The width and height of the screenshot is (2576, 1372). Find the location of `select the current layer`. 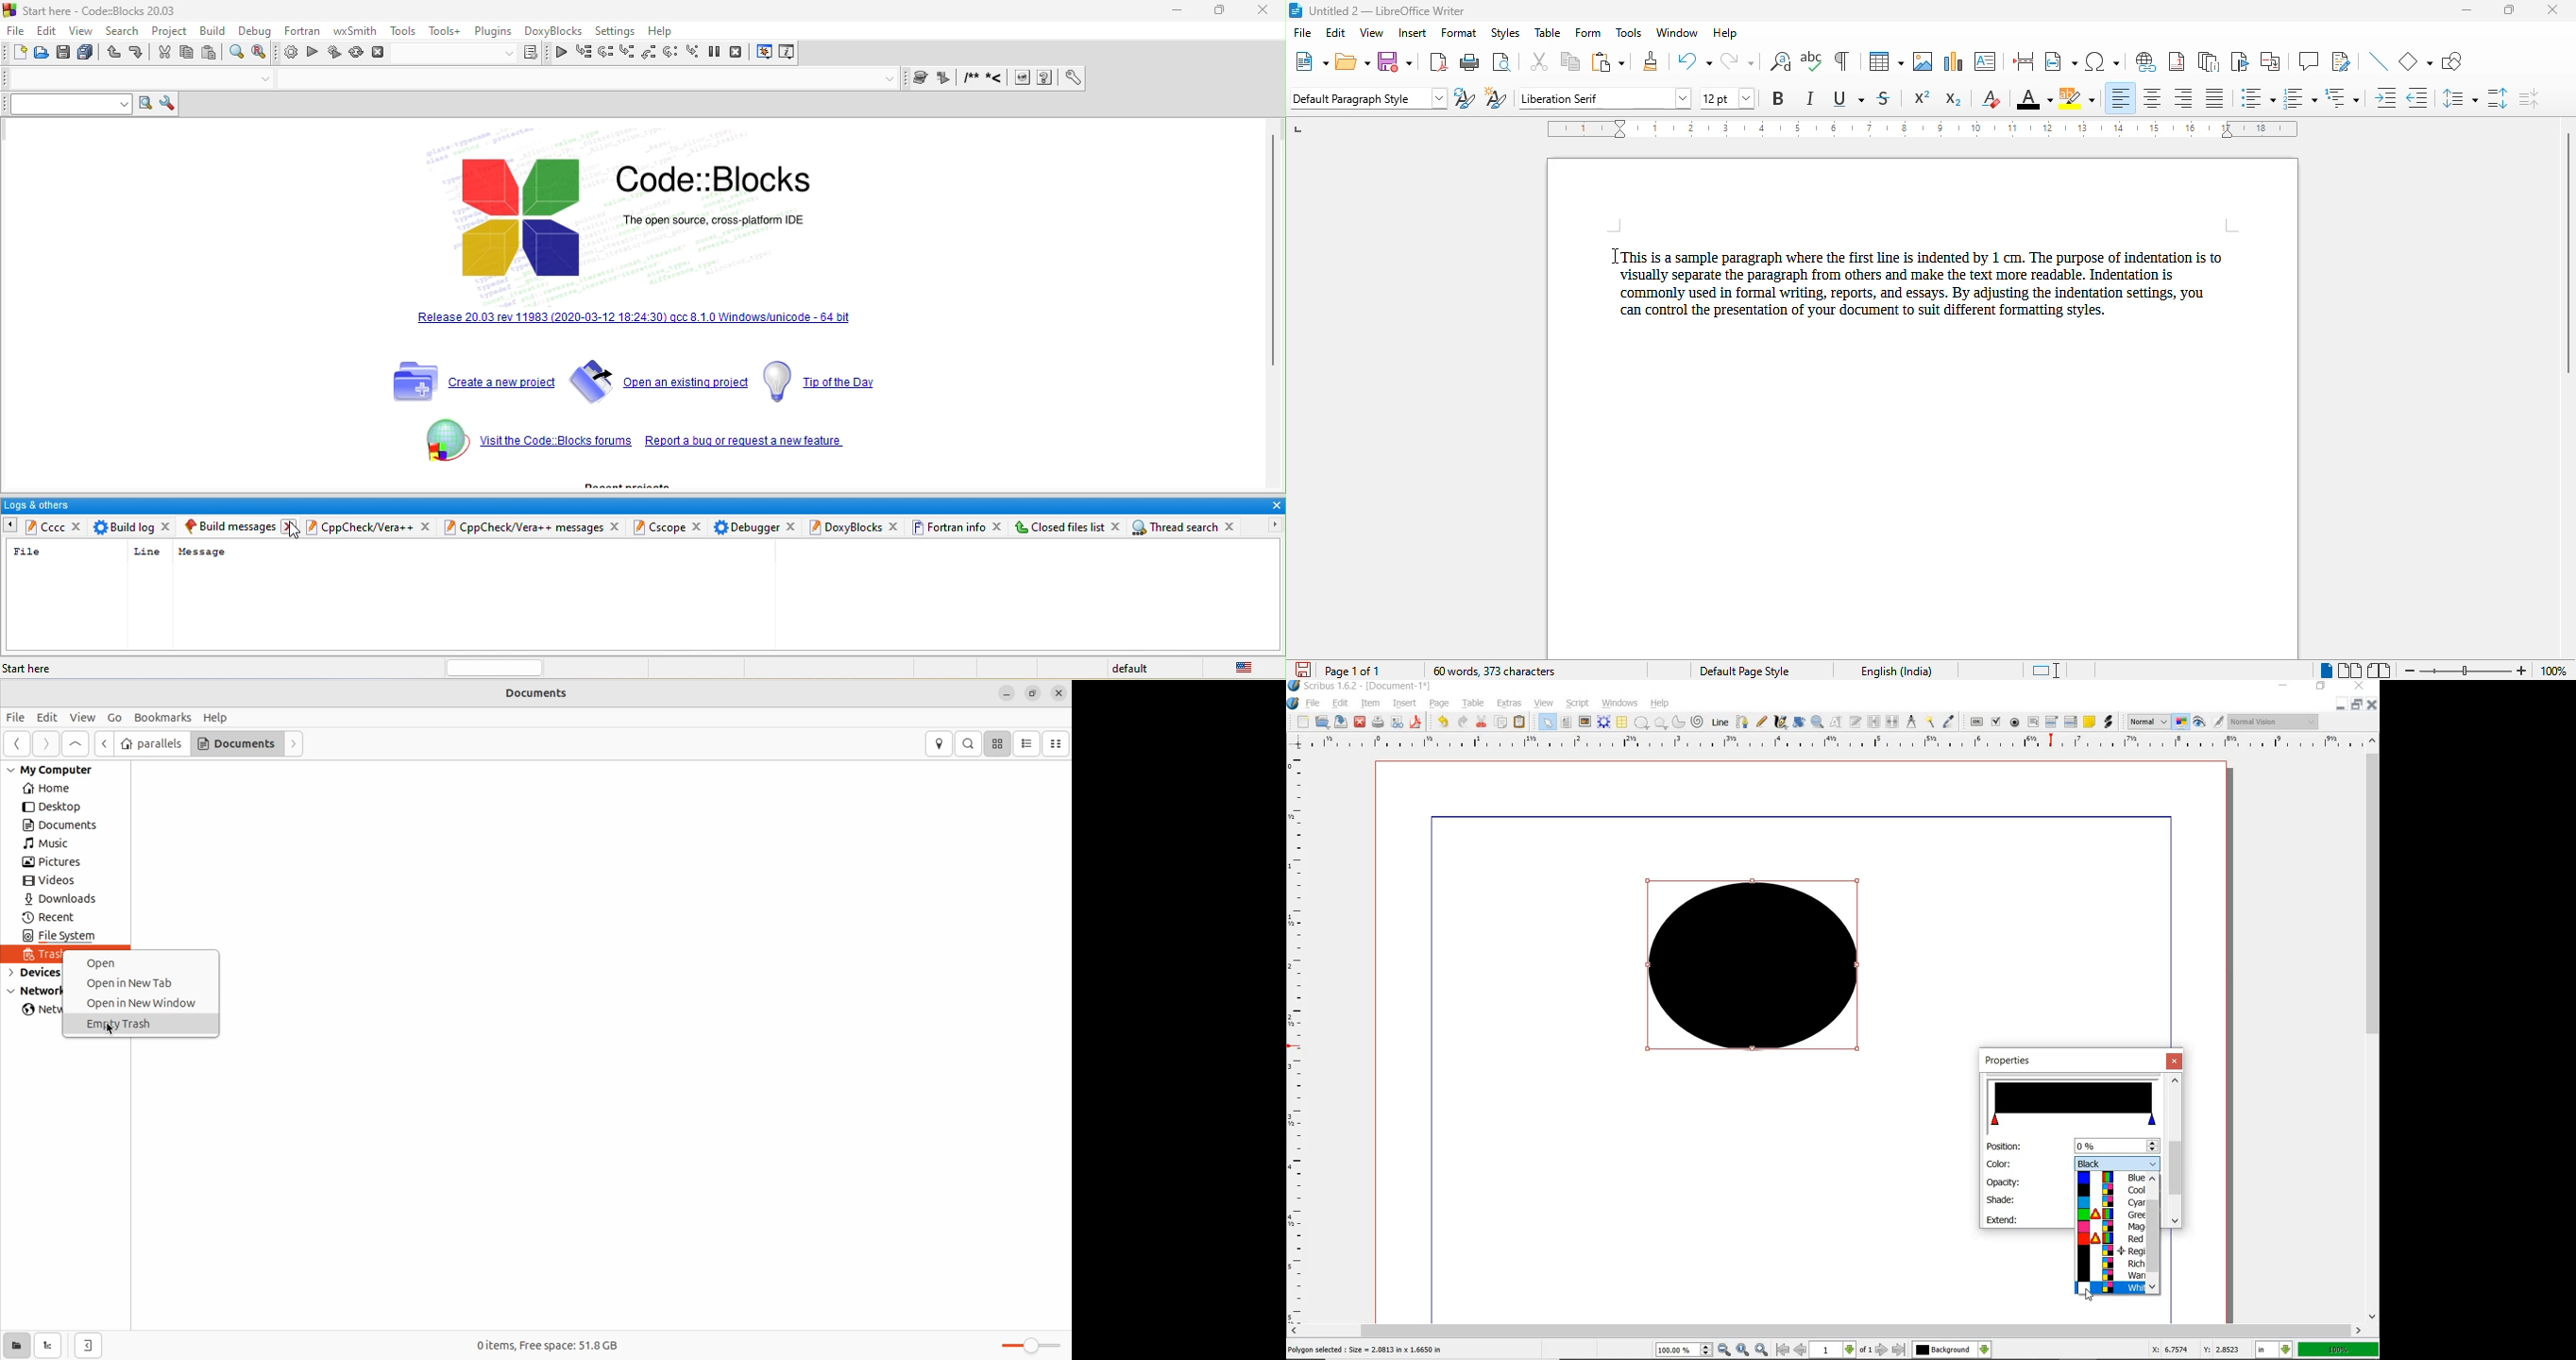

select the current layer is located at coordinates (1985, 1350).